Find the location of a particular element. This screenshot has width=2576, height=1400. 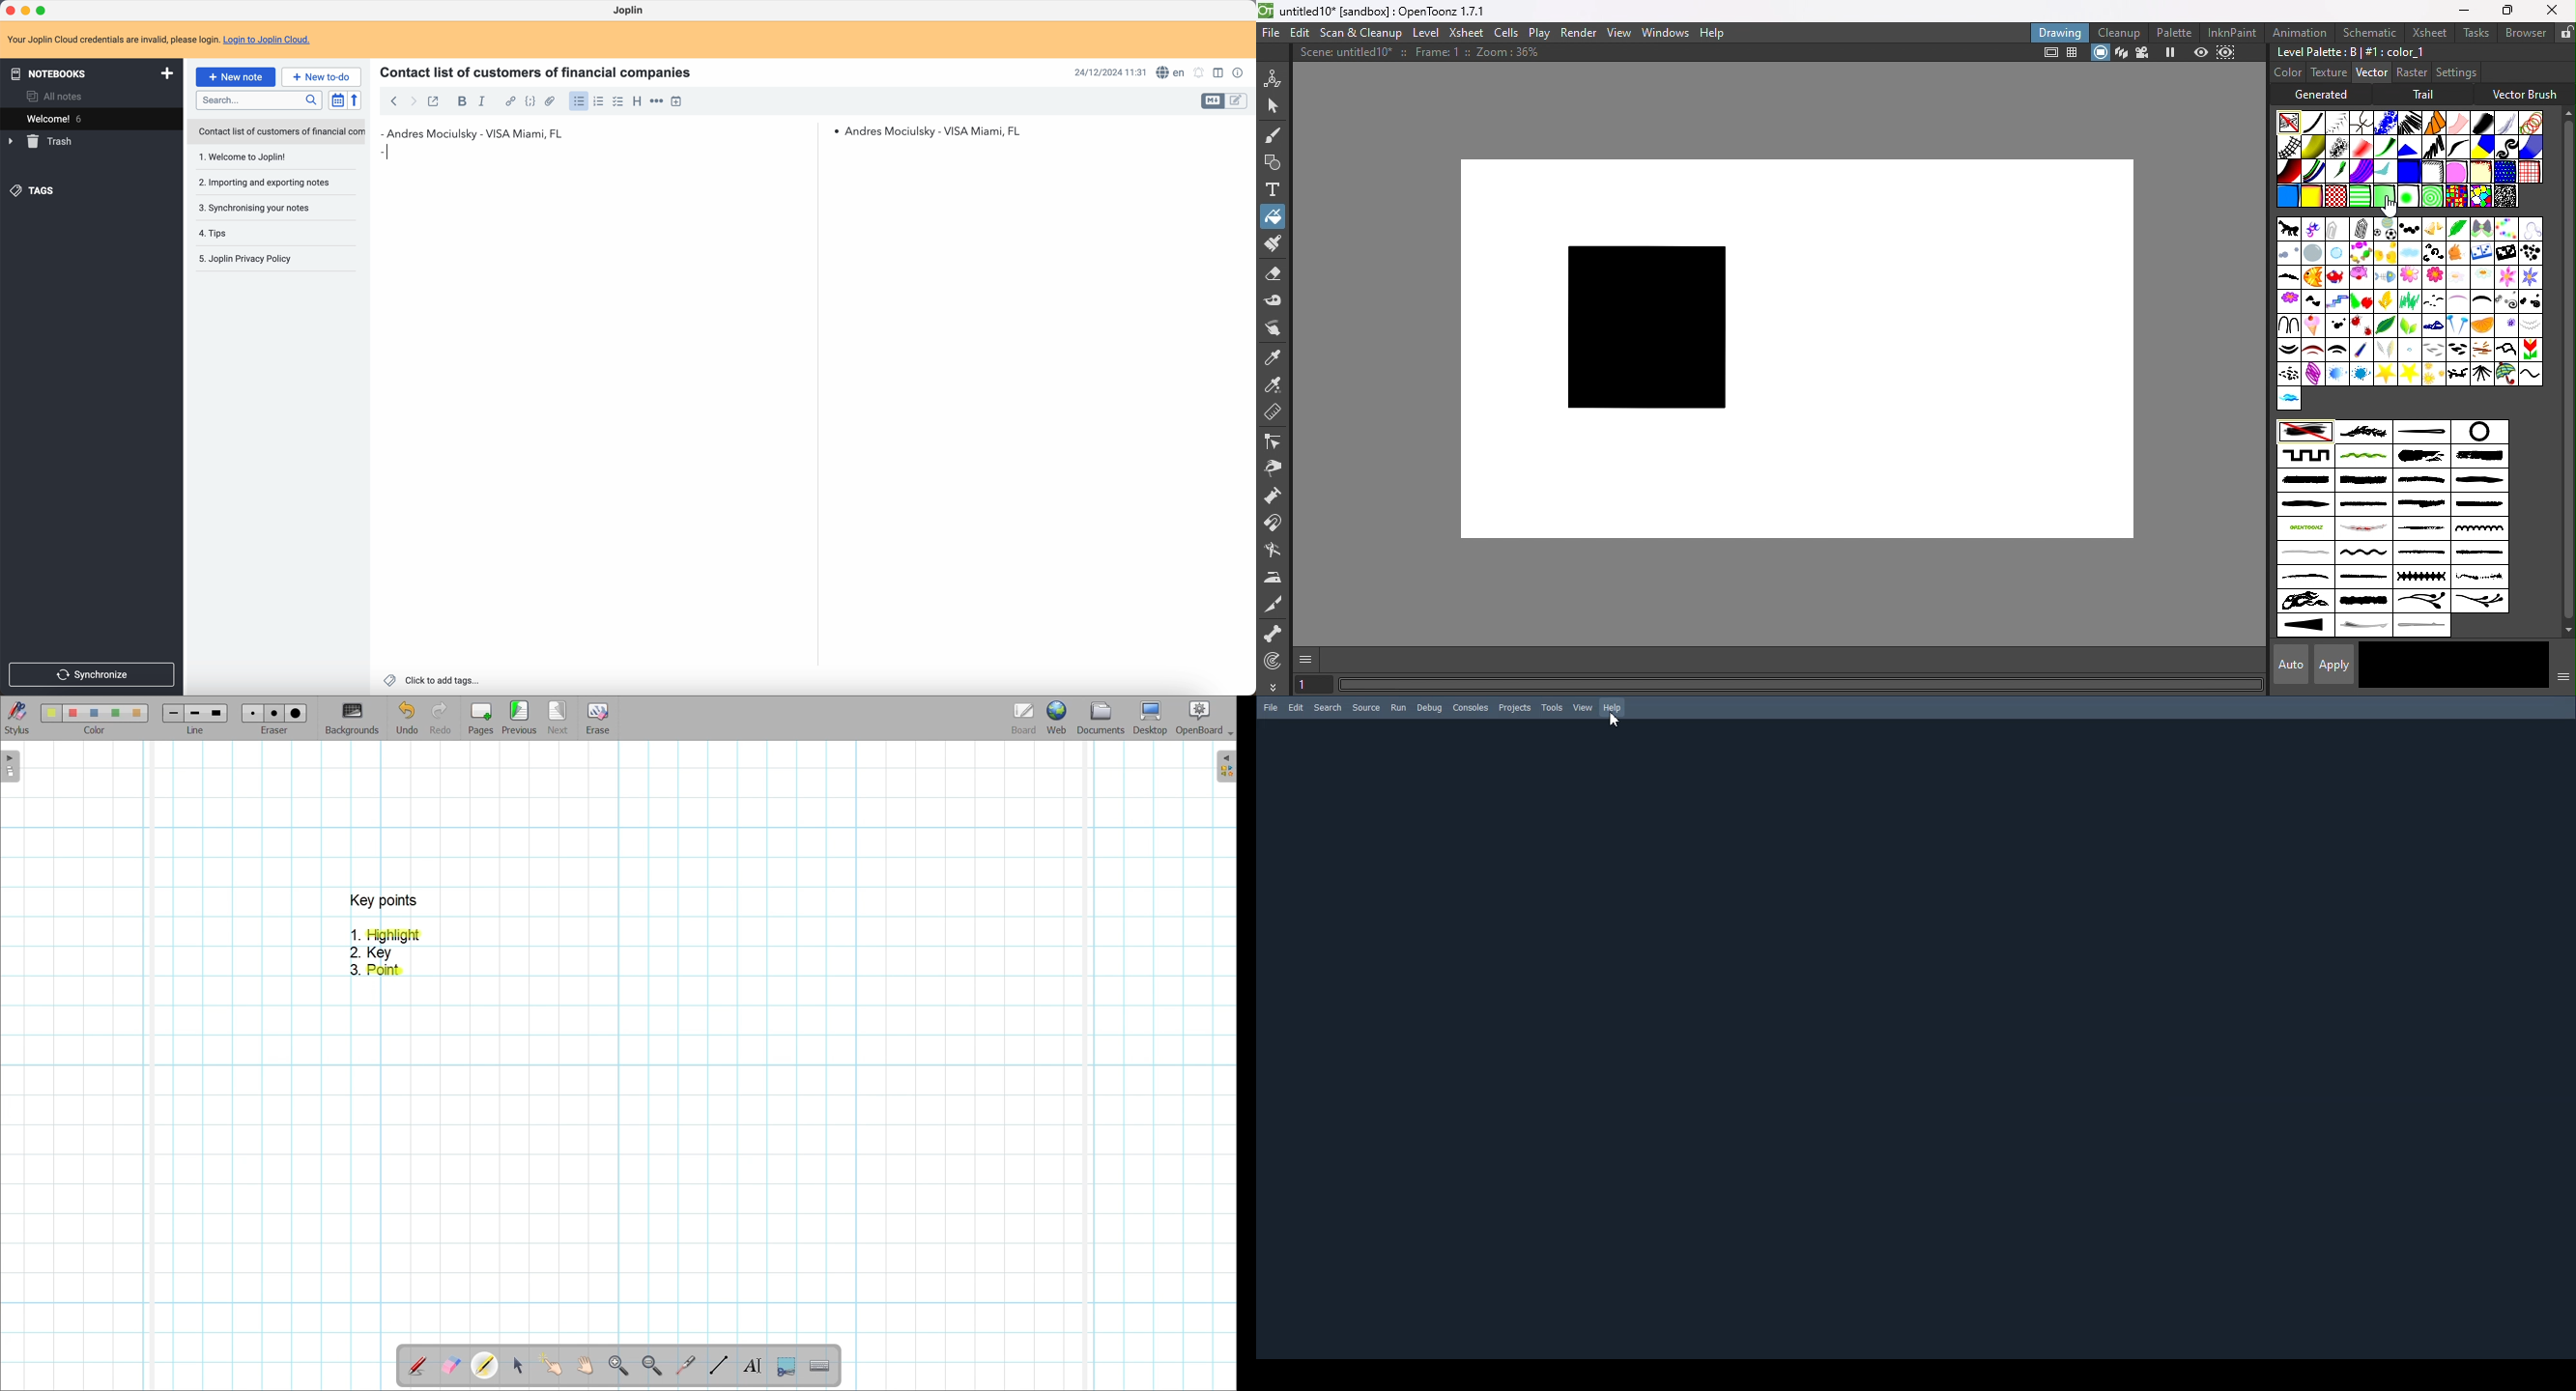

trail_shape2 is located at coordinates (2425, 626).